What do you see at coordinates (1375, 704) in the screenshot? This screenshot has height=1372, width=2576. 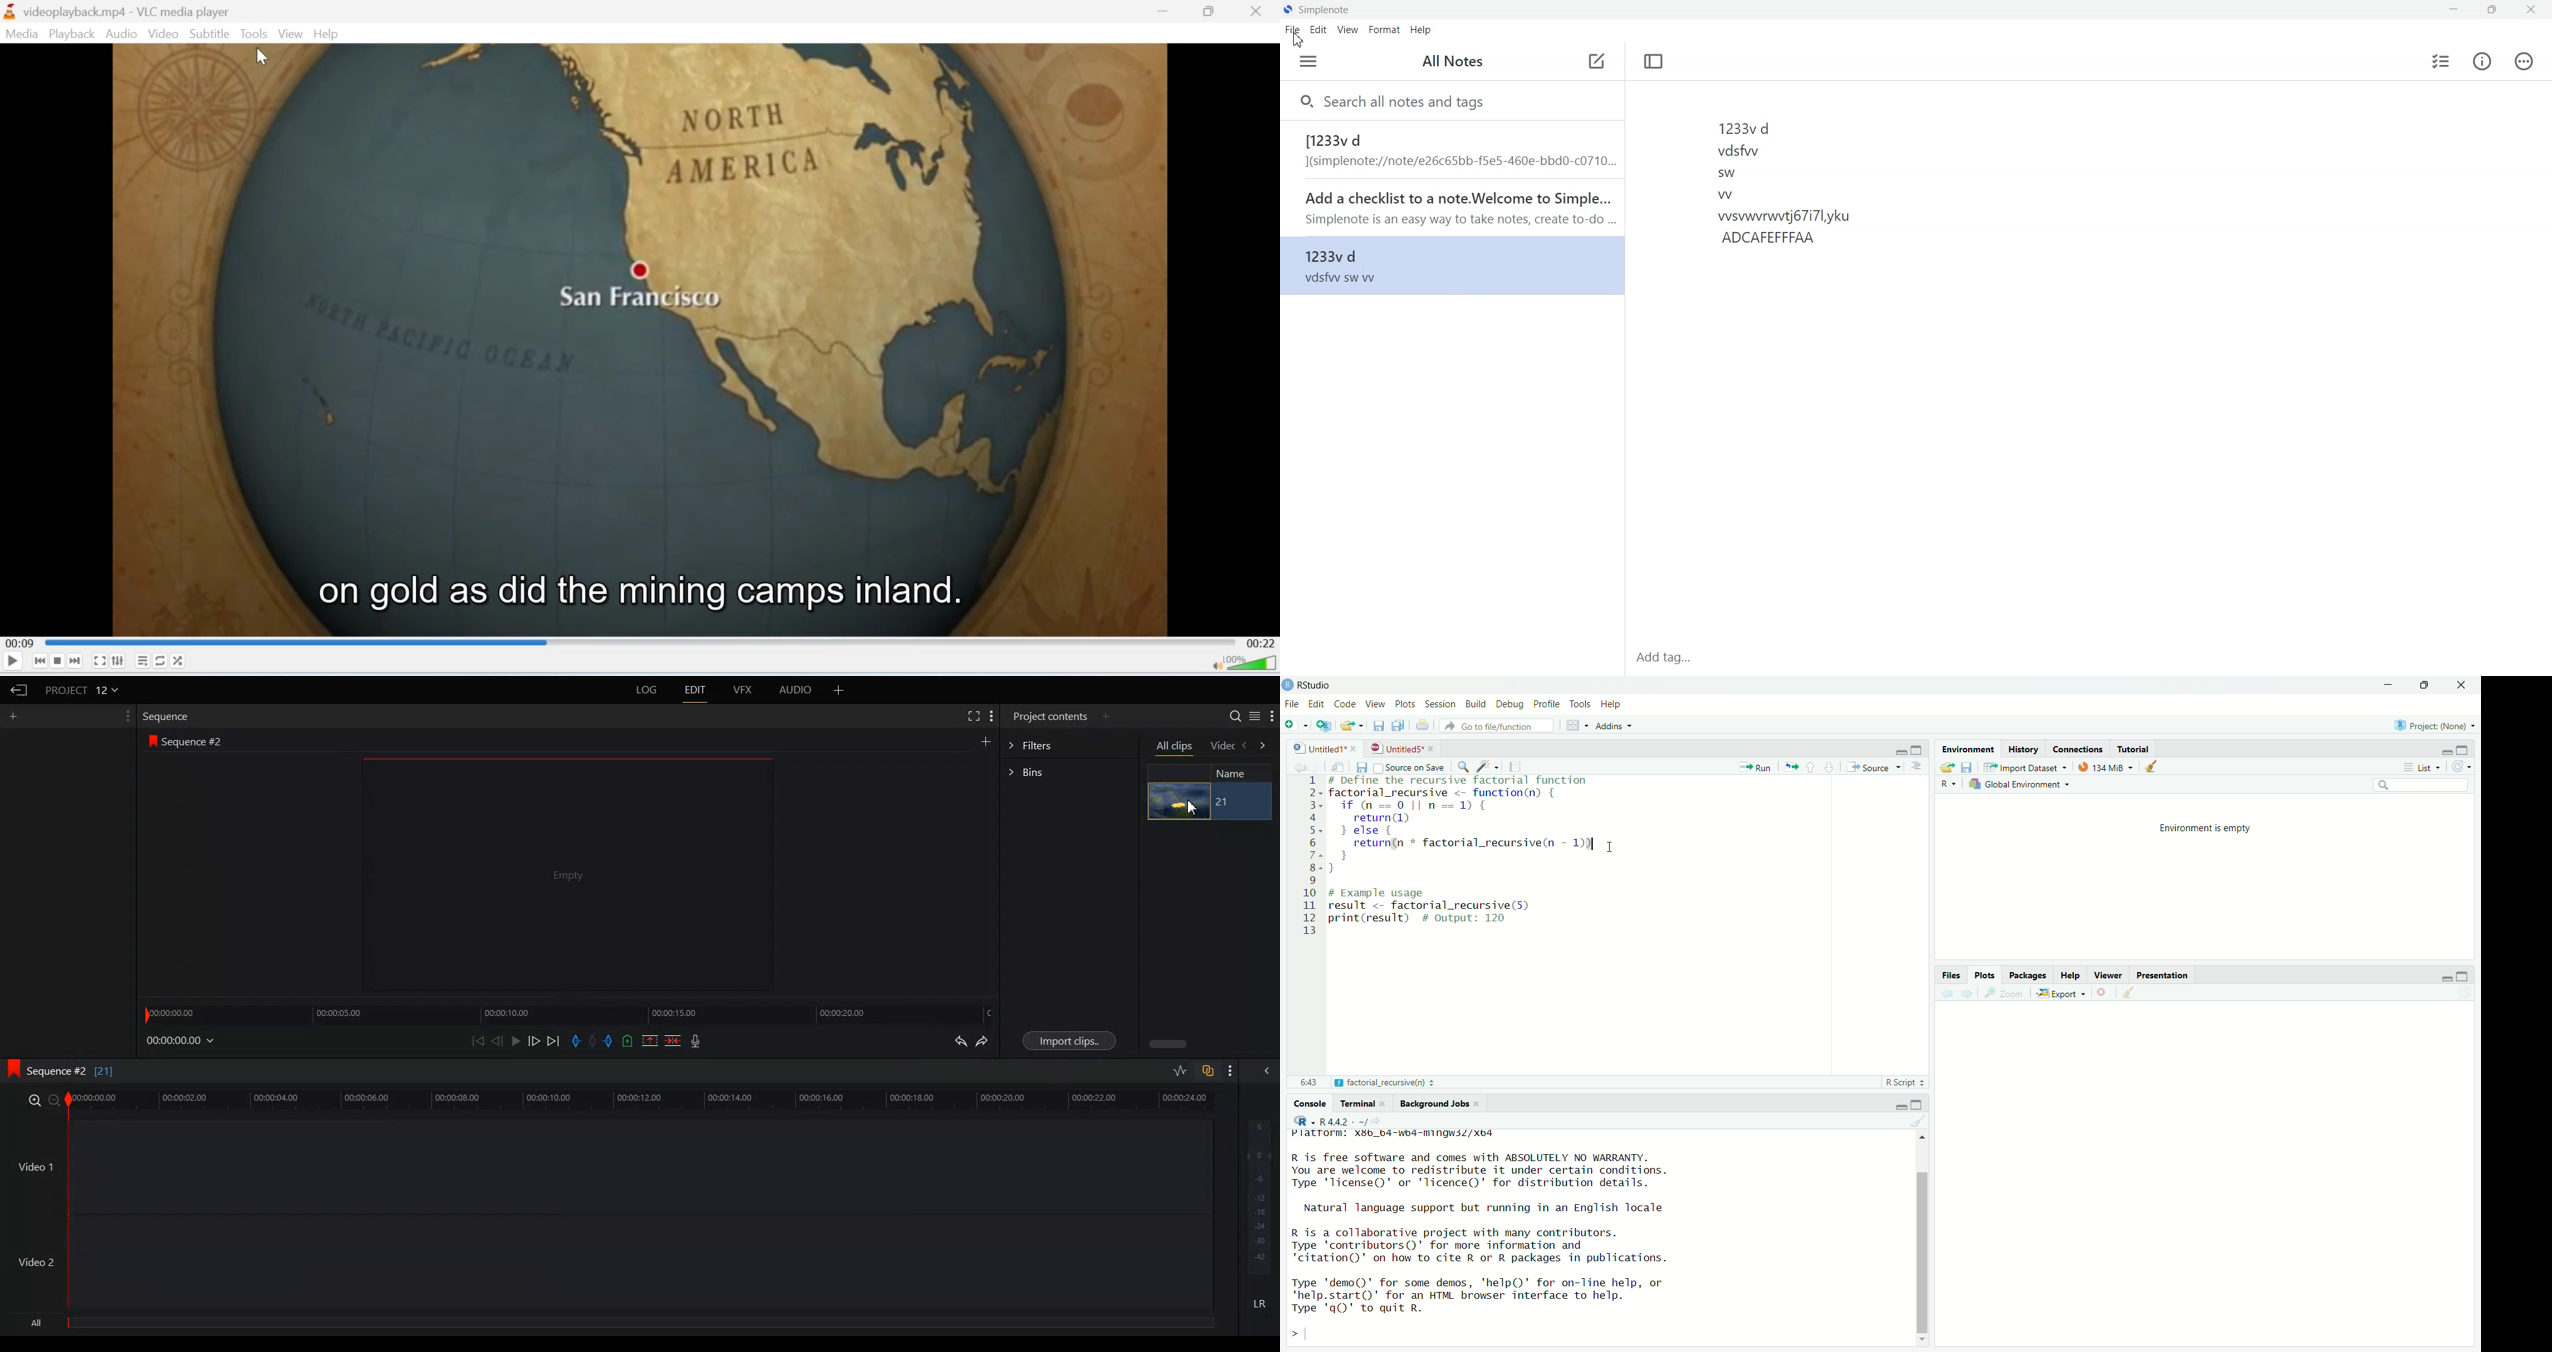 I see `View` at bounding box center [1375, 704].